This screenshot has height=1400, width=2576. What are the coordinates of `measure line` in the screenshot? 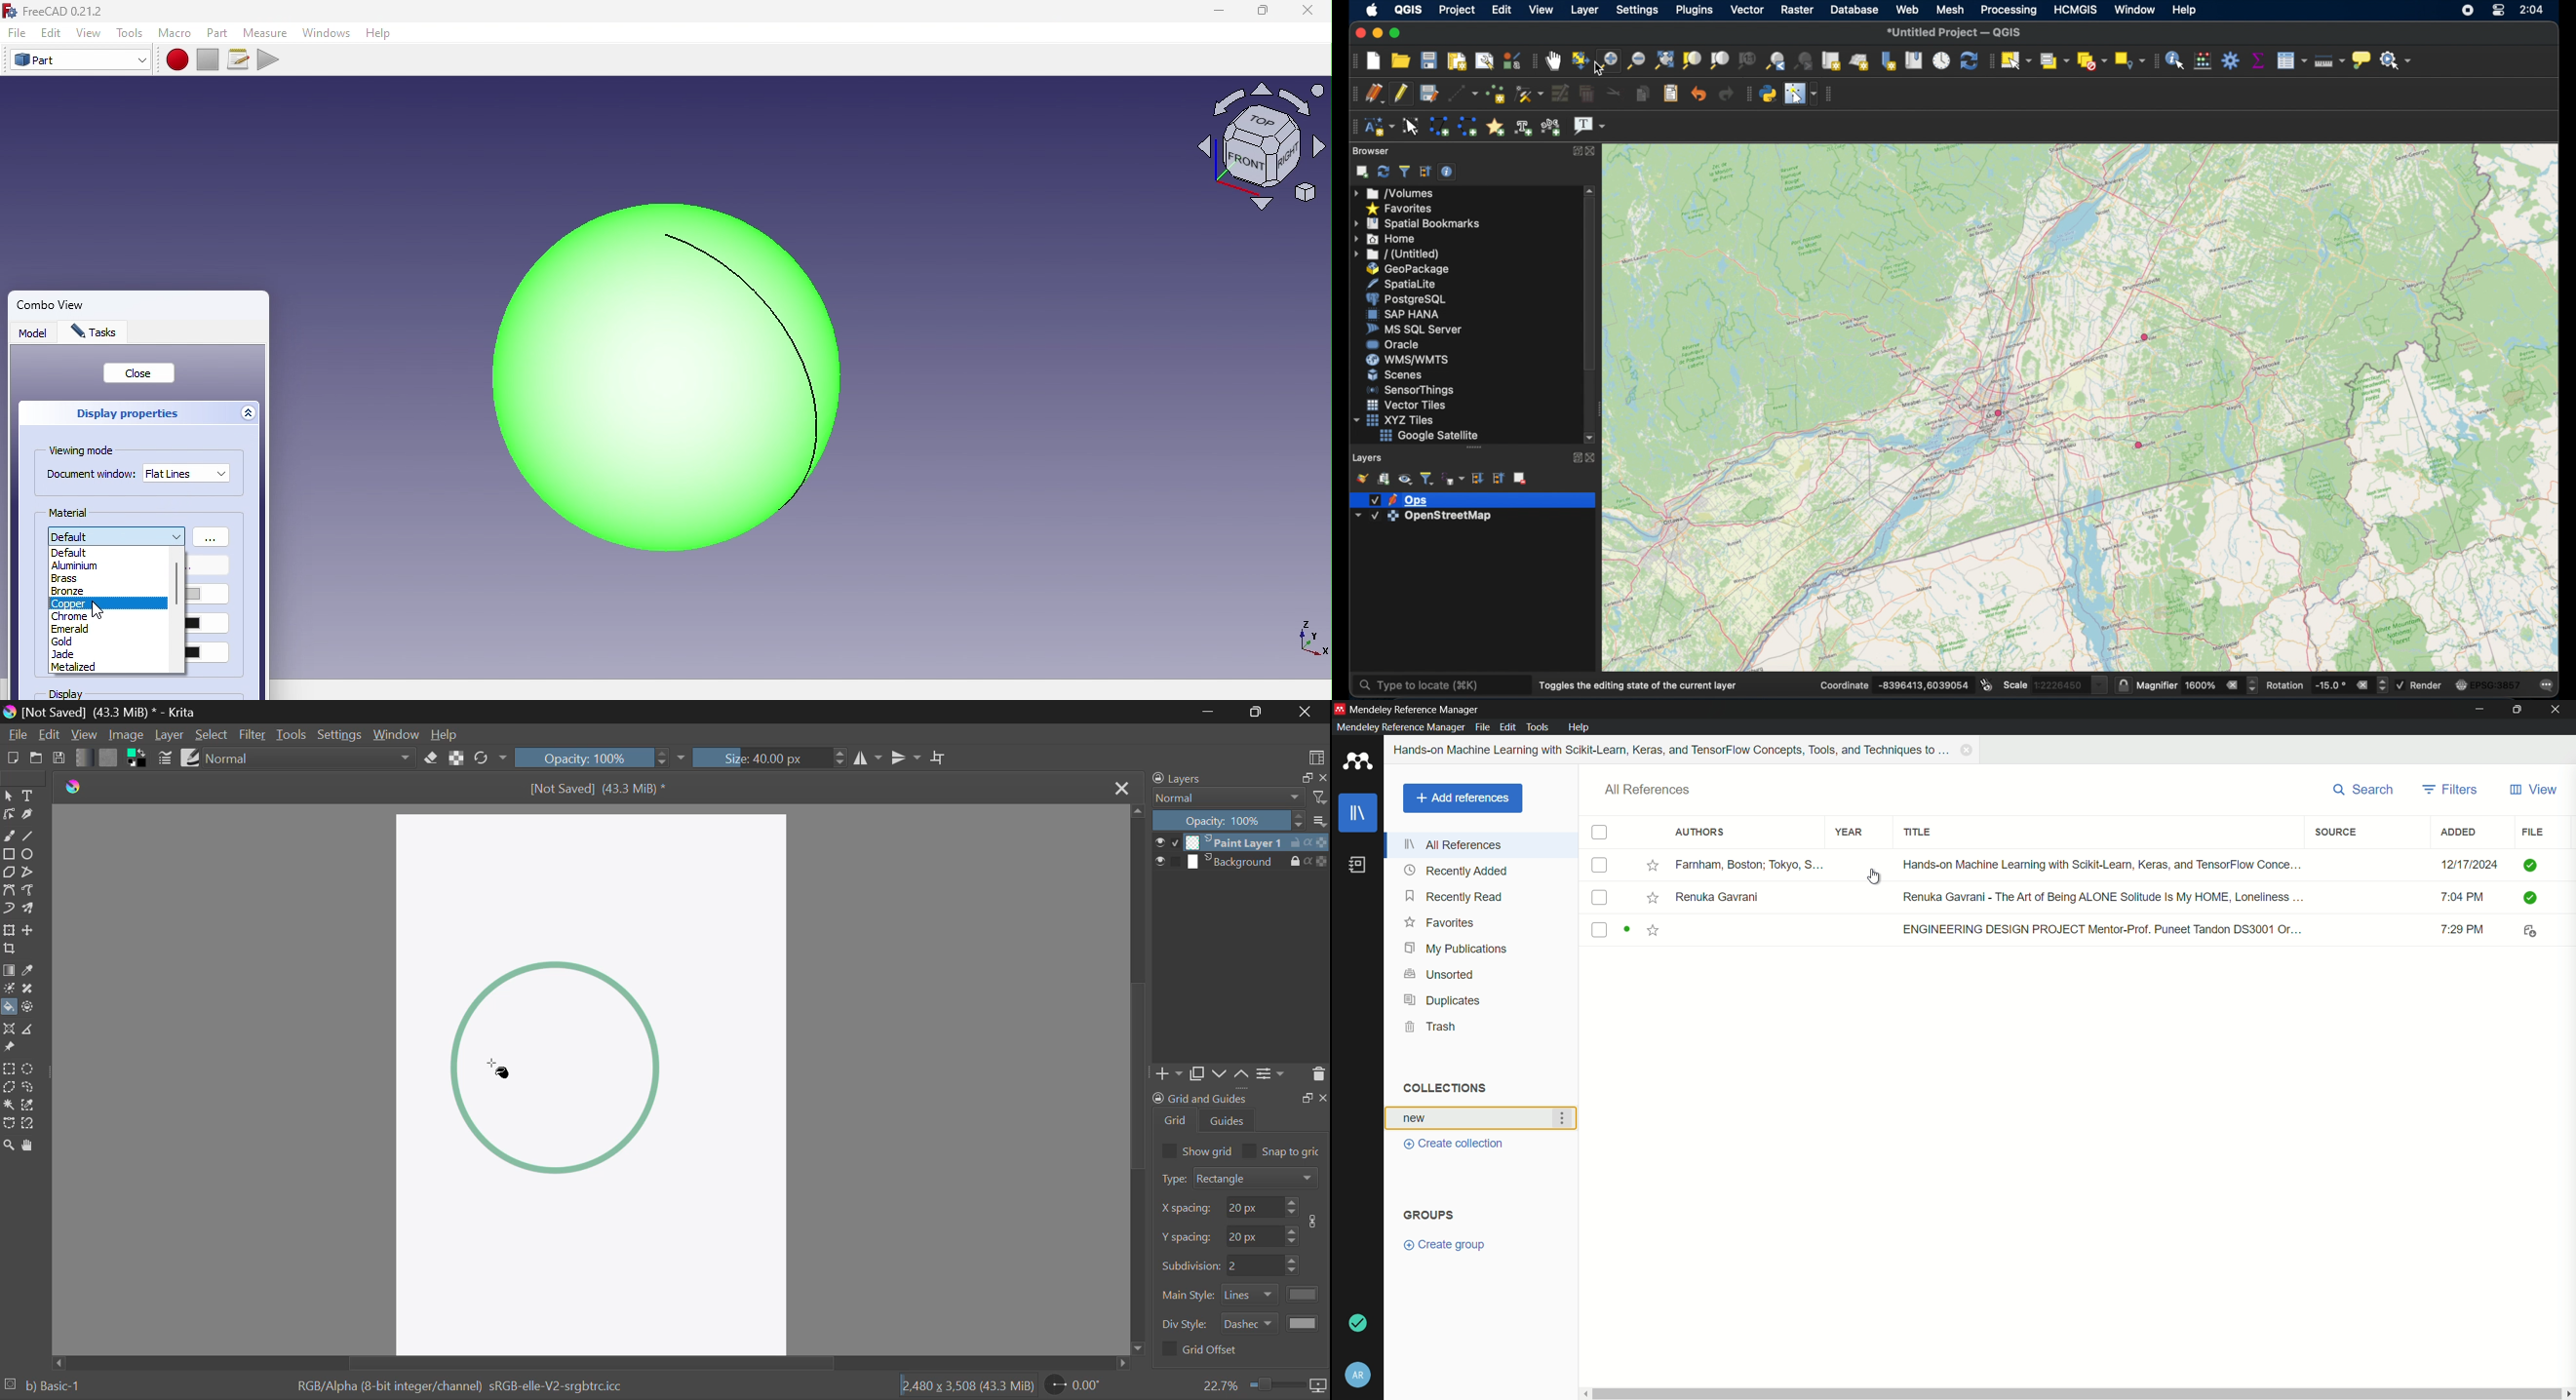 It's located at (2329, 61).